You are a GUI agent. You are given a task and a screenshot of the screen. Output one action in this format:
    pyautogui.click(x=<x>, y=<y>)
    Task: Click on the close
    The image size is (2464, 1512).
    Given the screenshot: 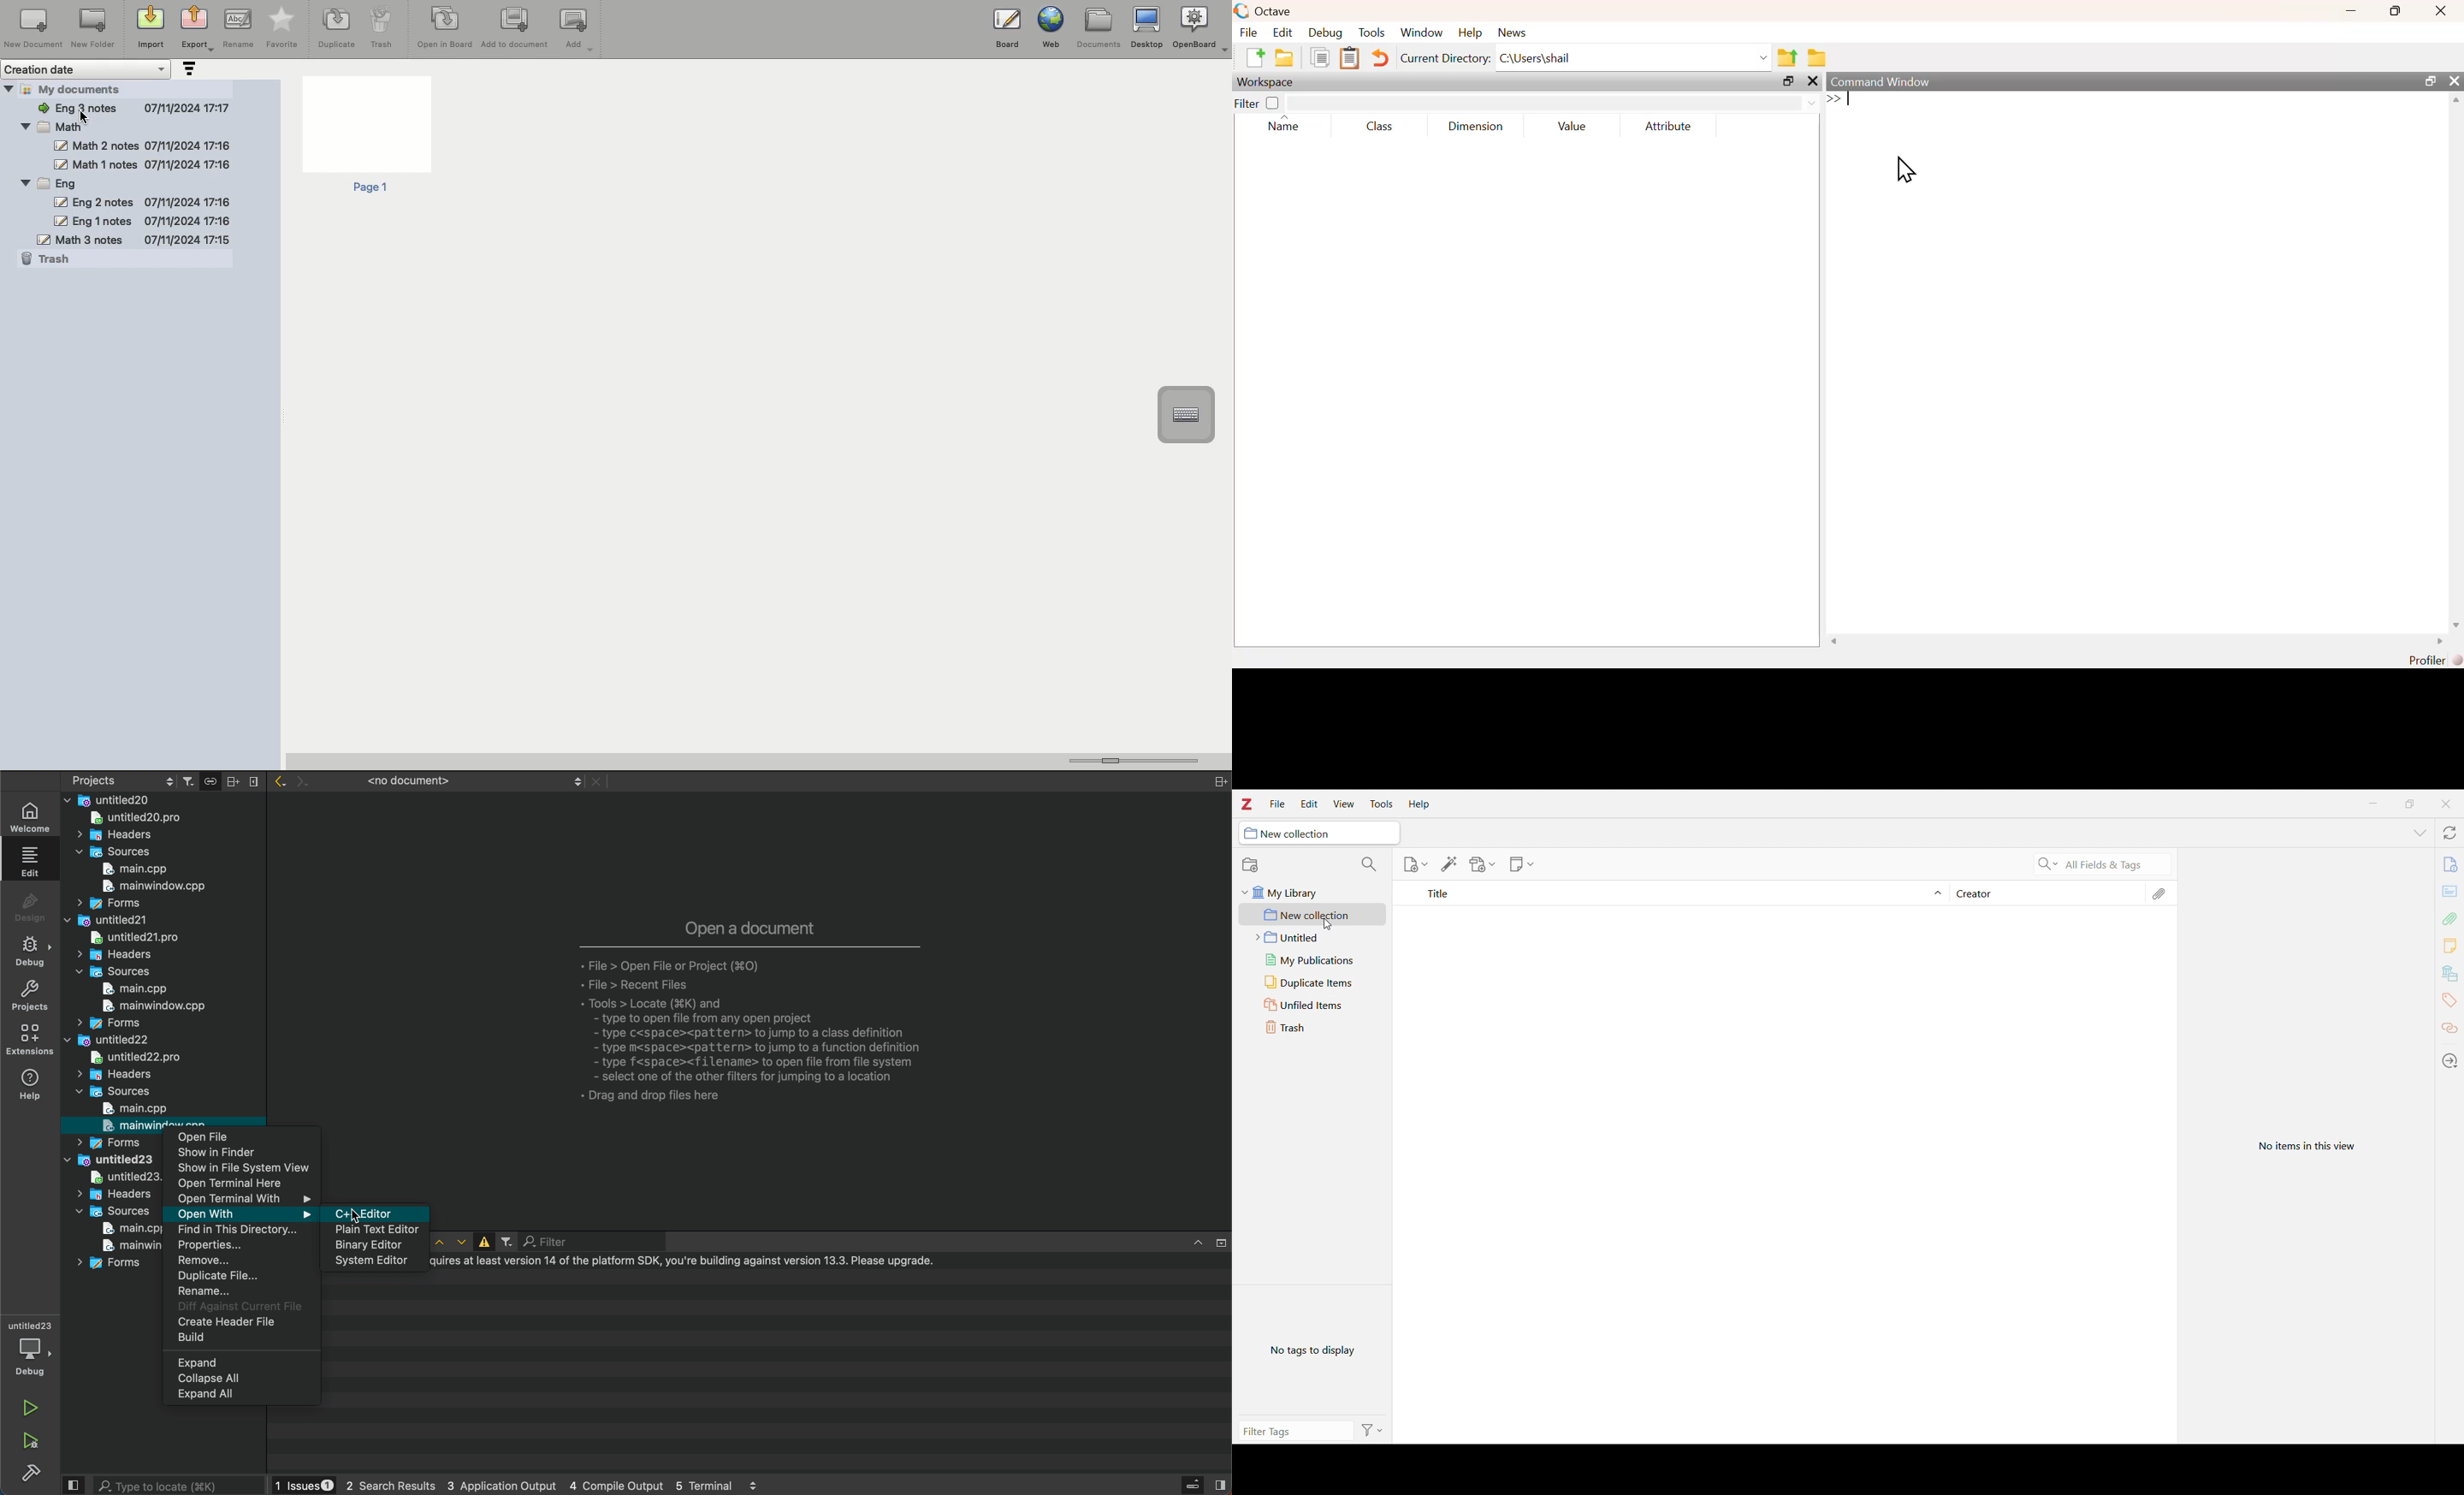 What is the action you would take?
    pyautogui.click(x=2443, y=11)
    